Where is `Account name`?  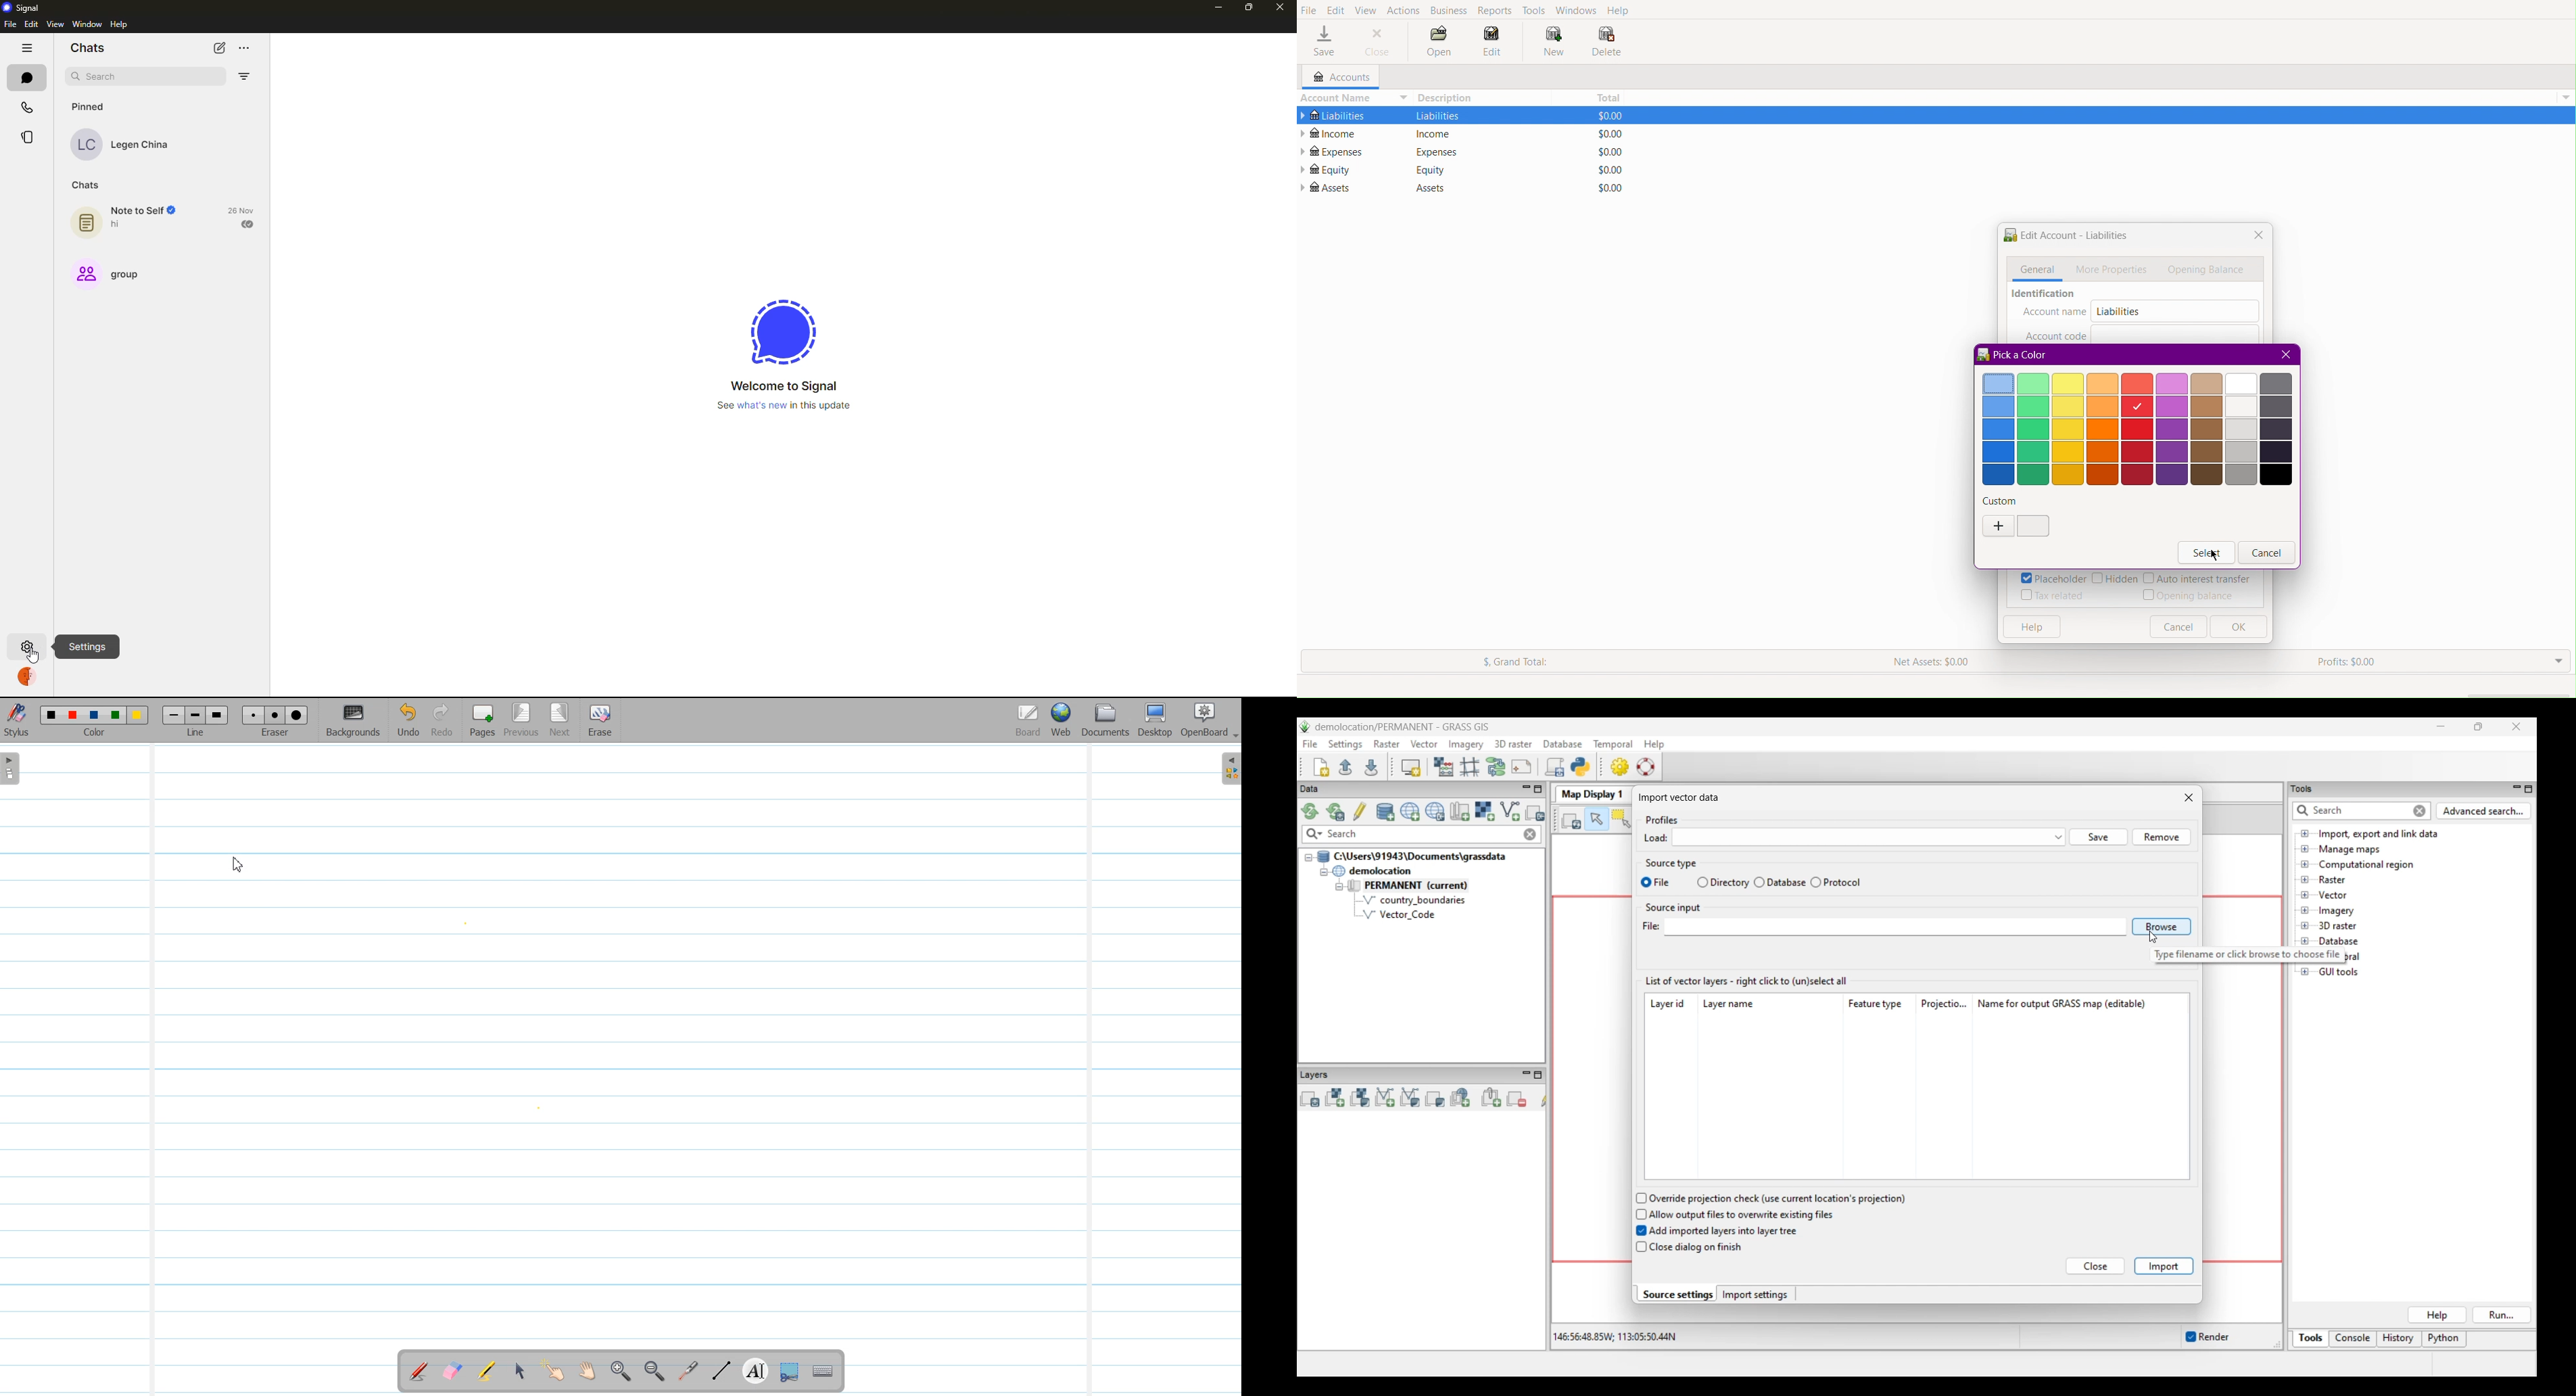
Account name is located at coordinates (2055, 313).